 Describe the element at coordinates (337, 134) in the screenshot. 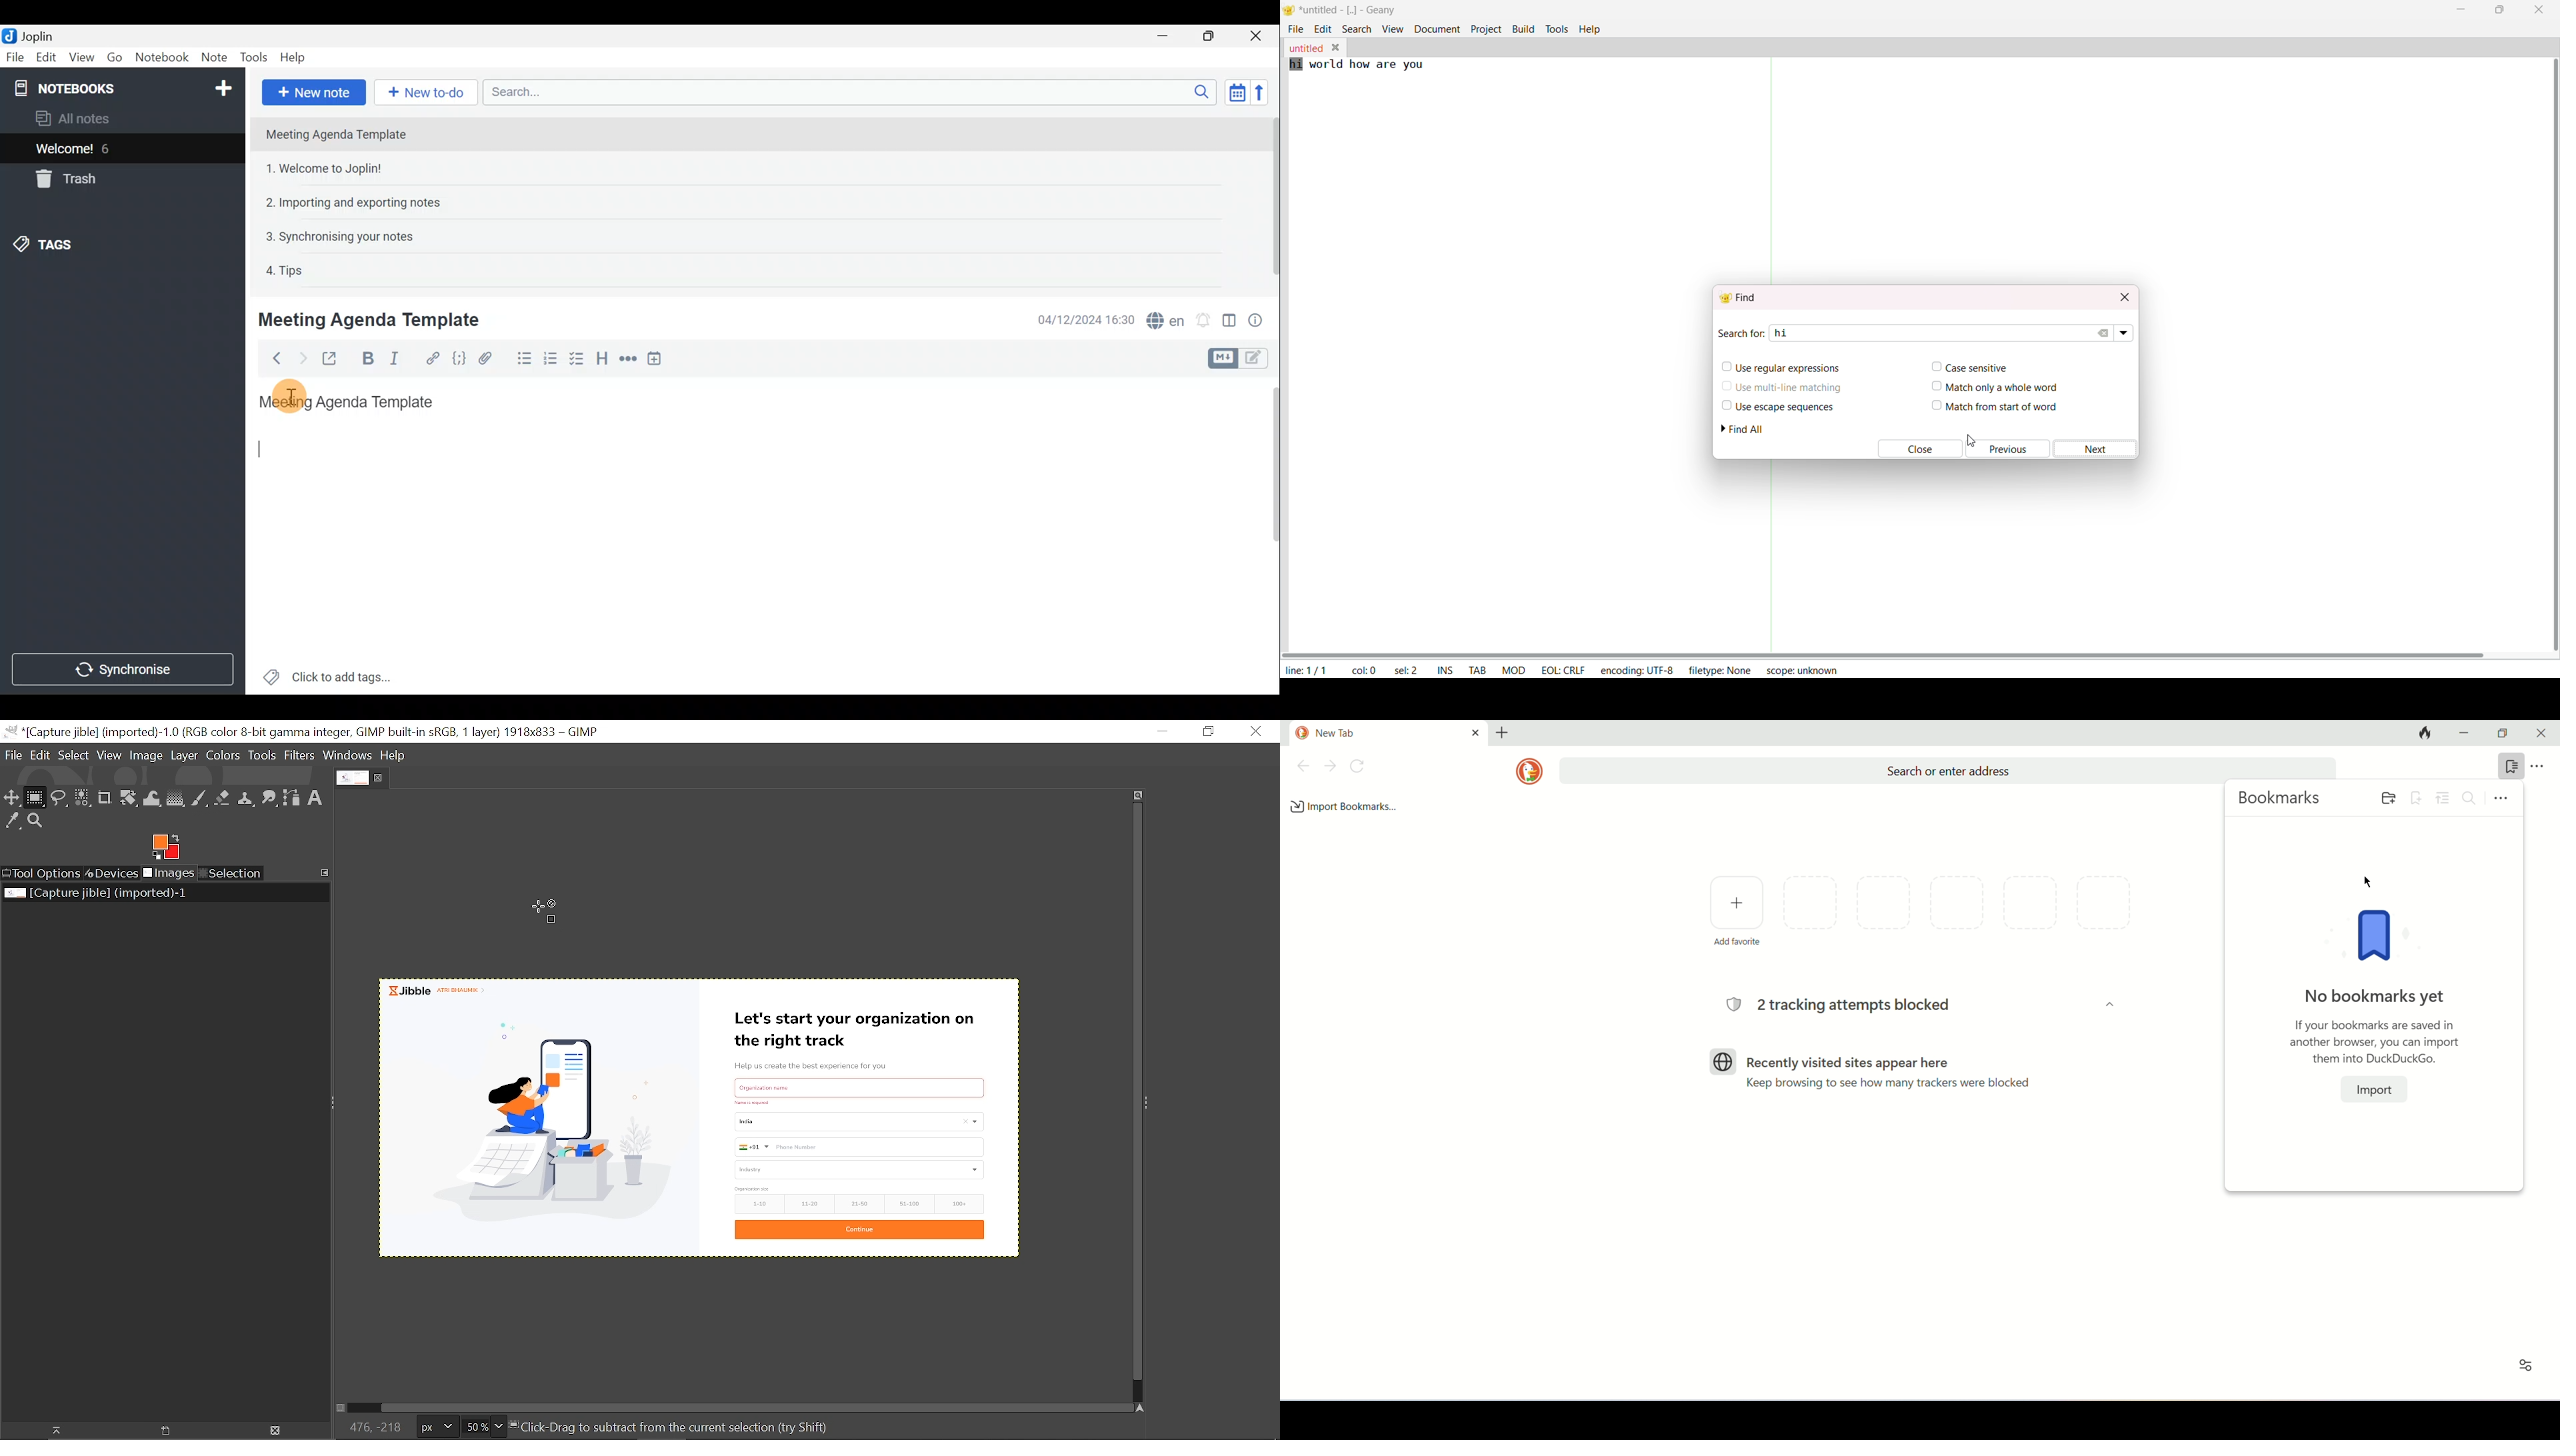

I see `Meeting Agenda Template` at that location.